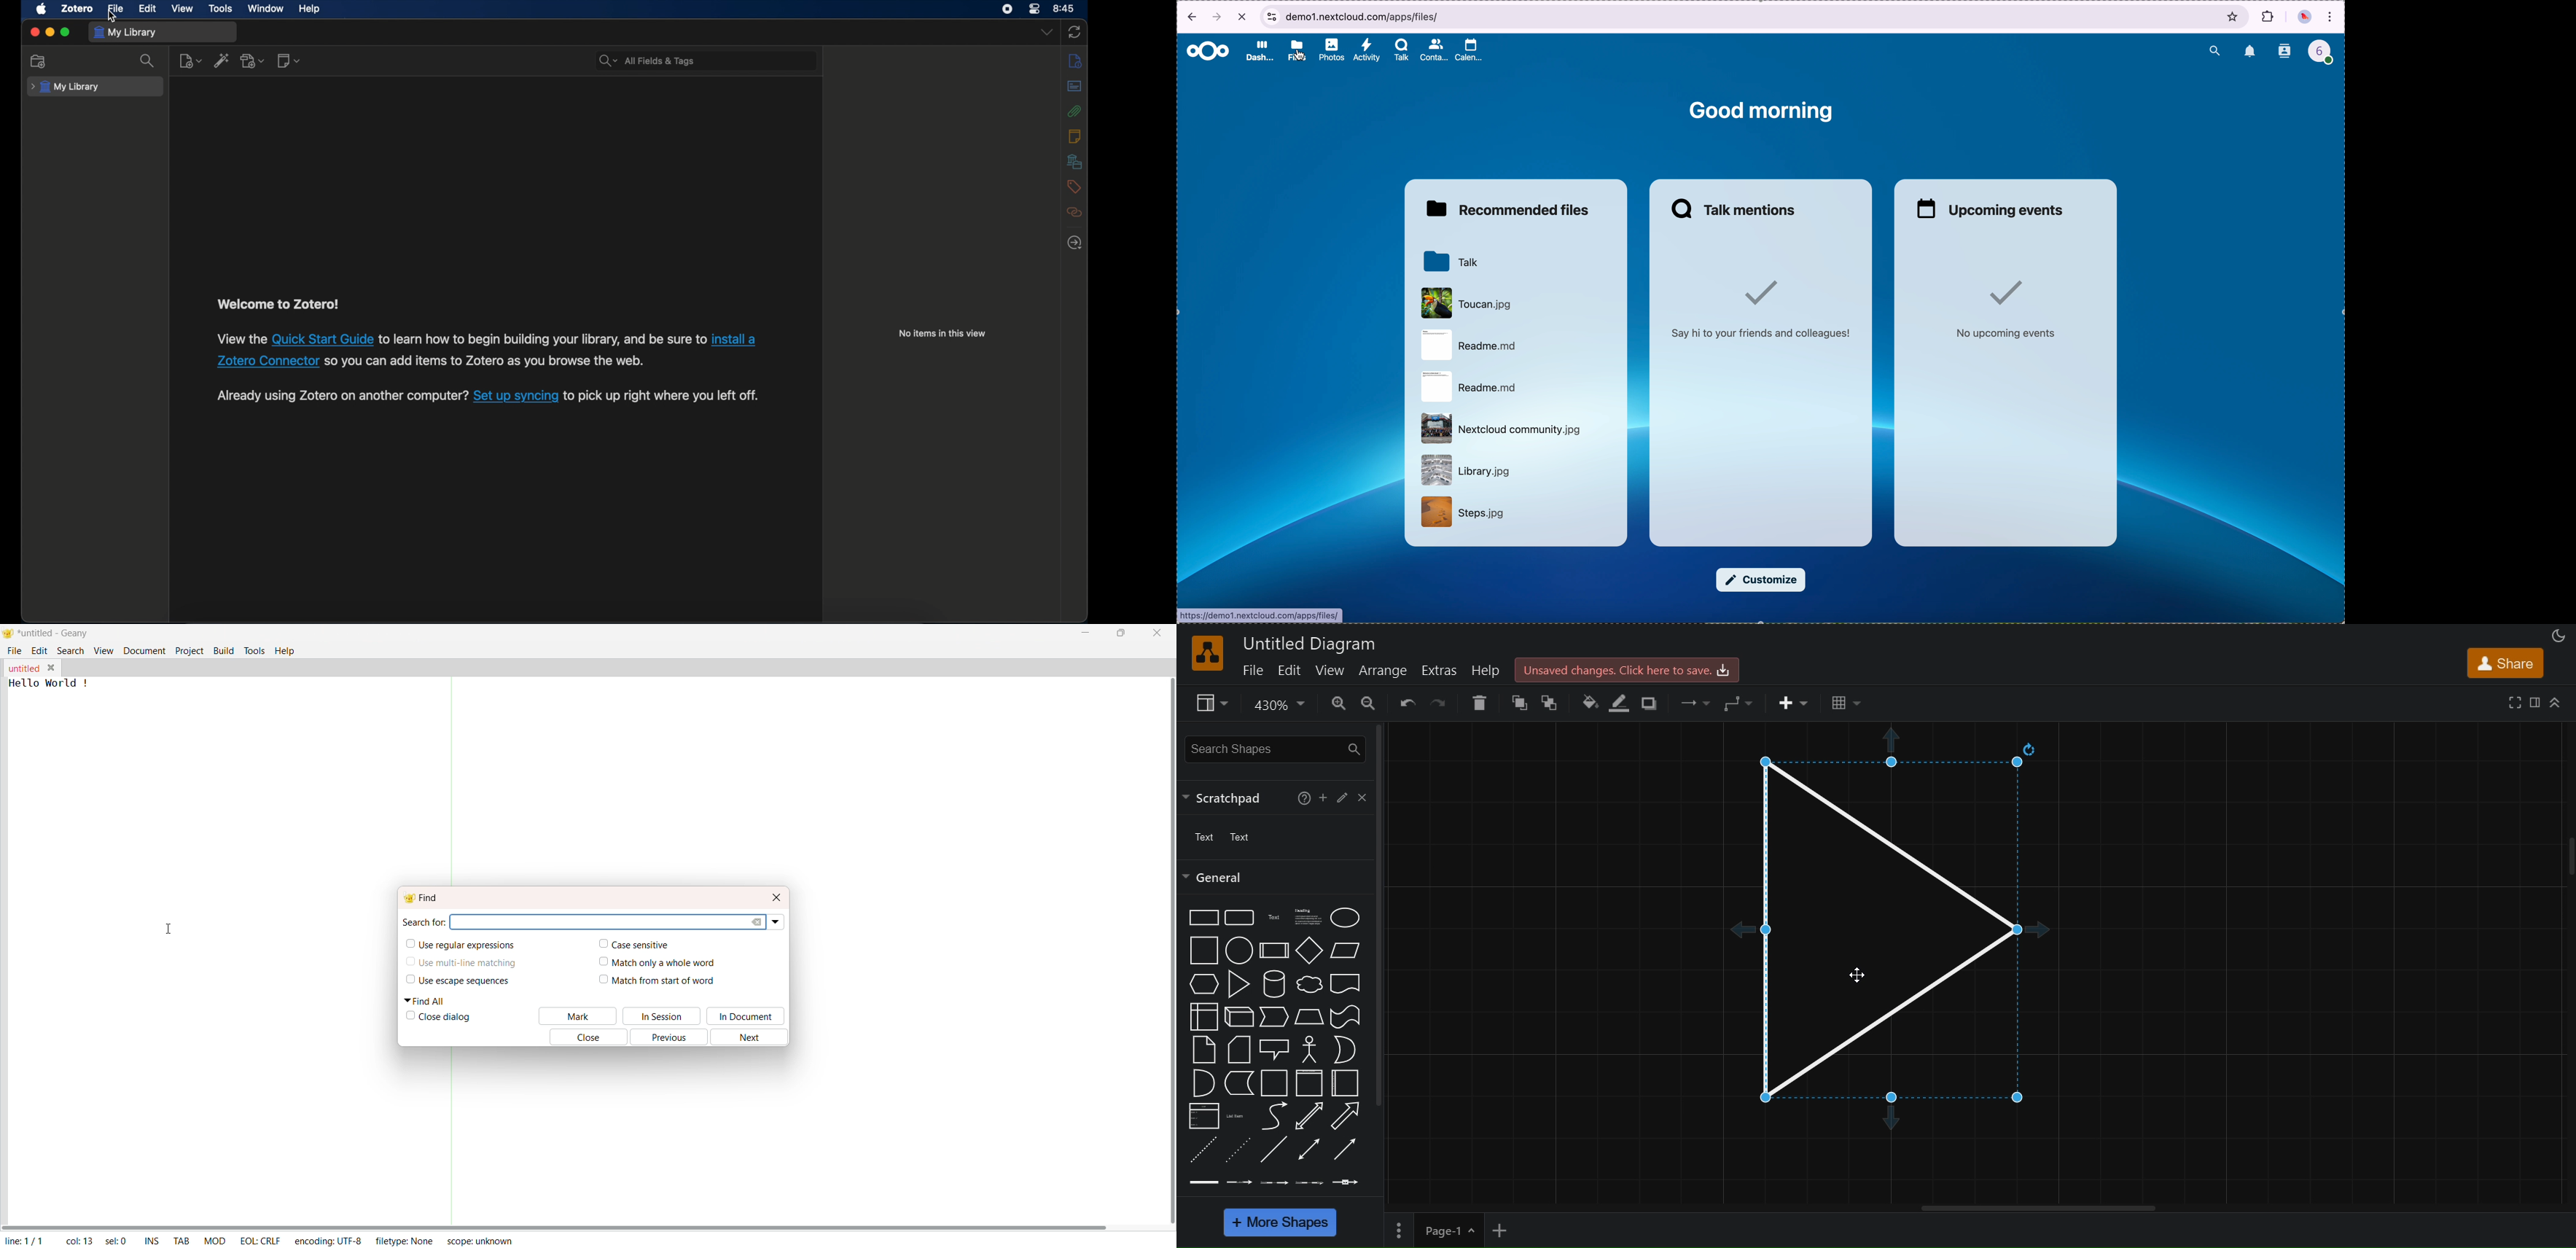 Image resolution: width=2576 pixels, height=1260 pixels. What do you see at coordinates (1208, 52) in the screenshot?
I see `Nextcloud logo` at bounding box center [1208, 52].